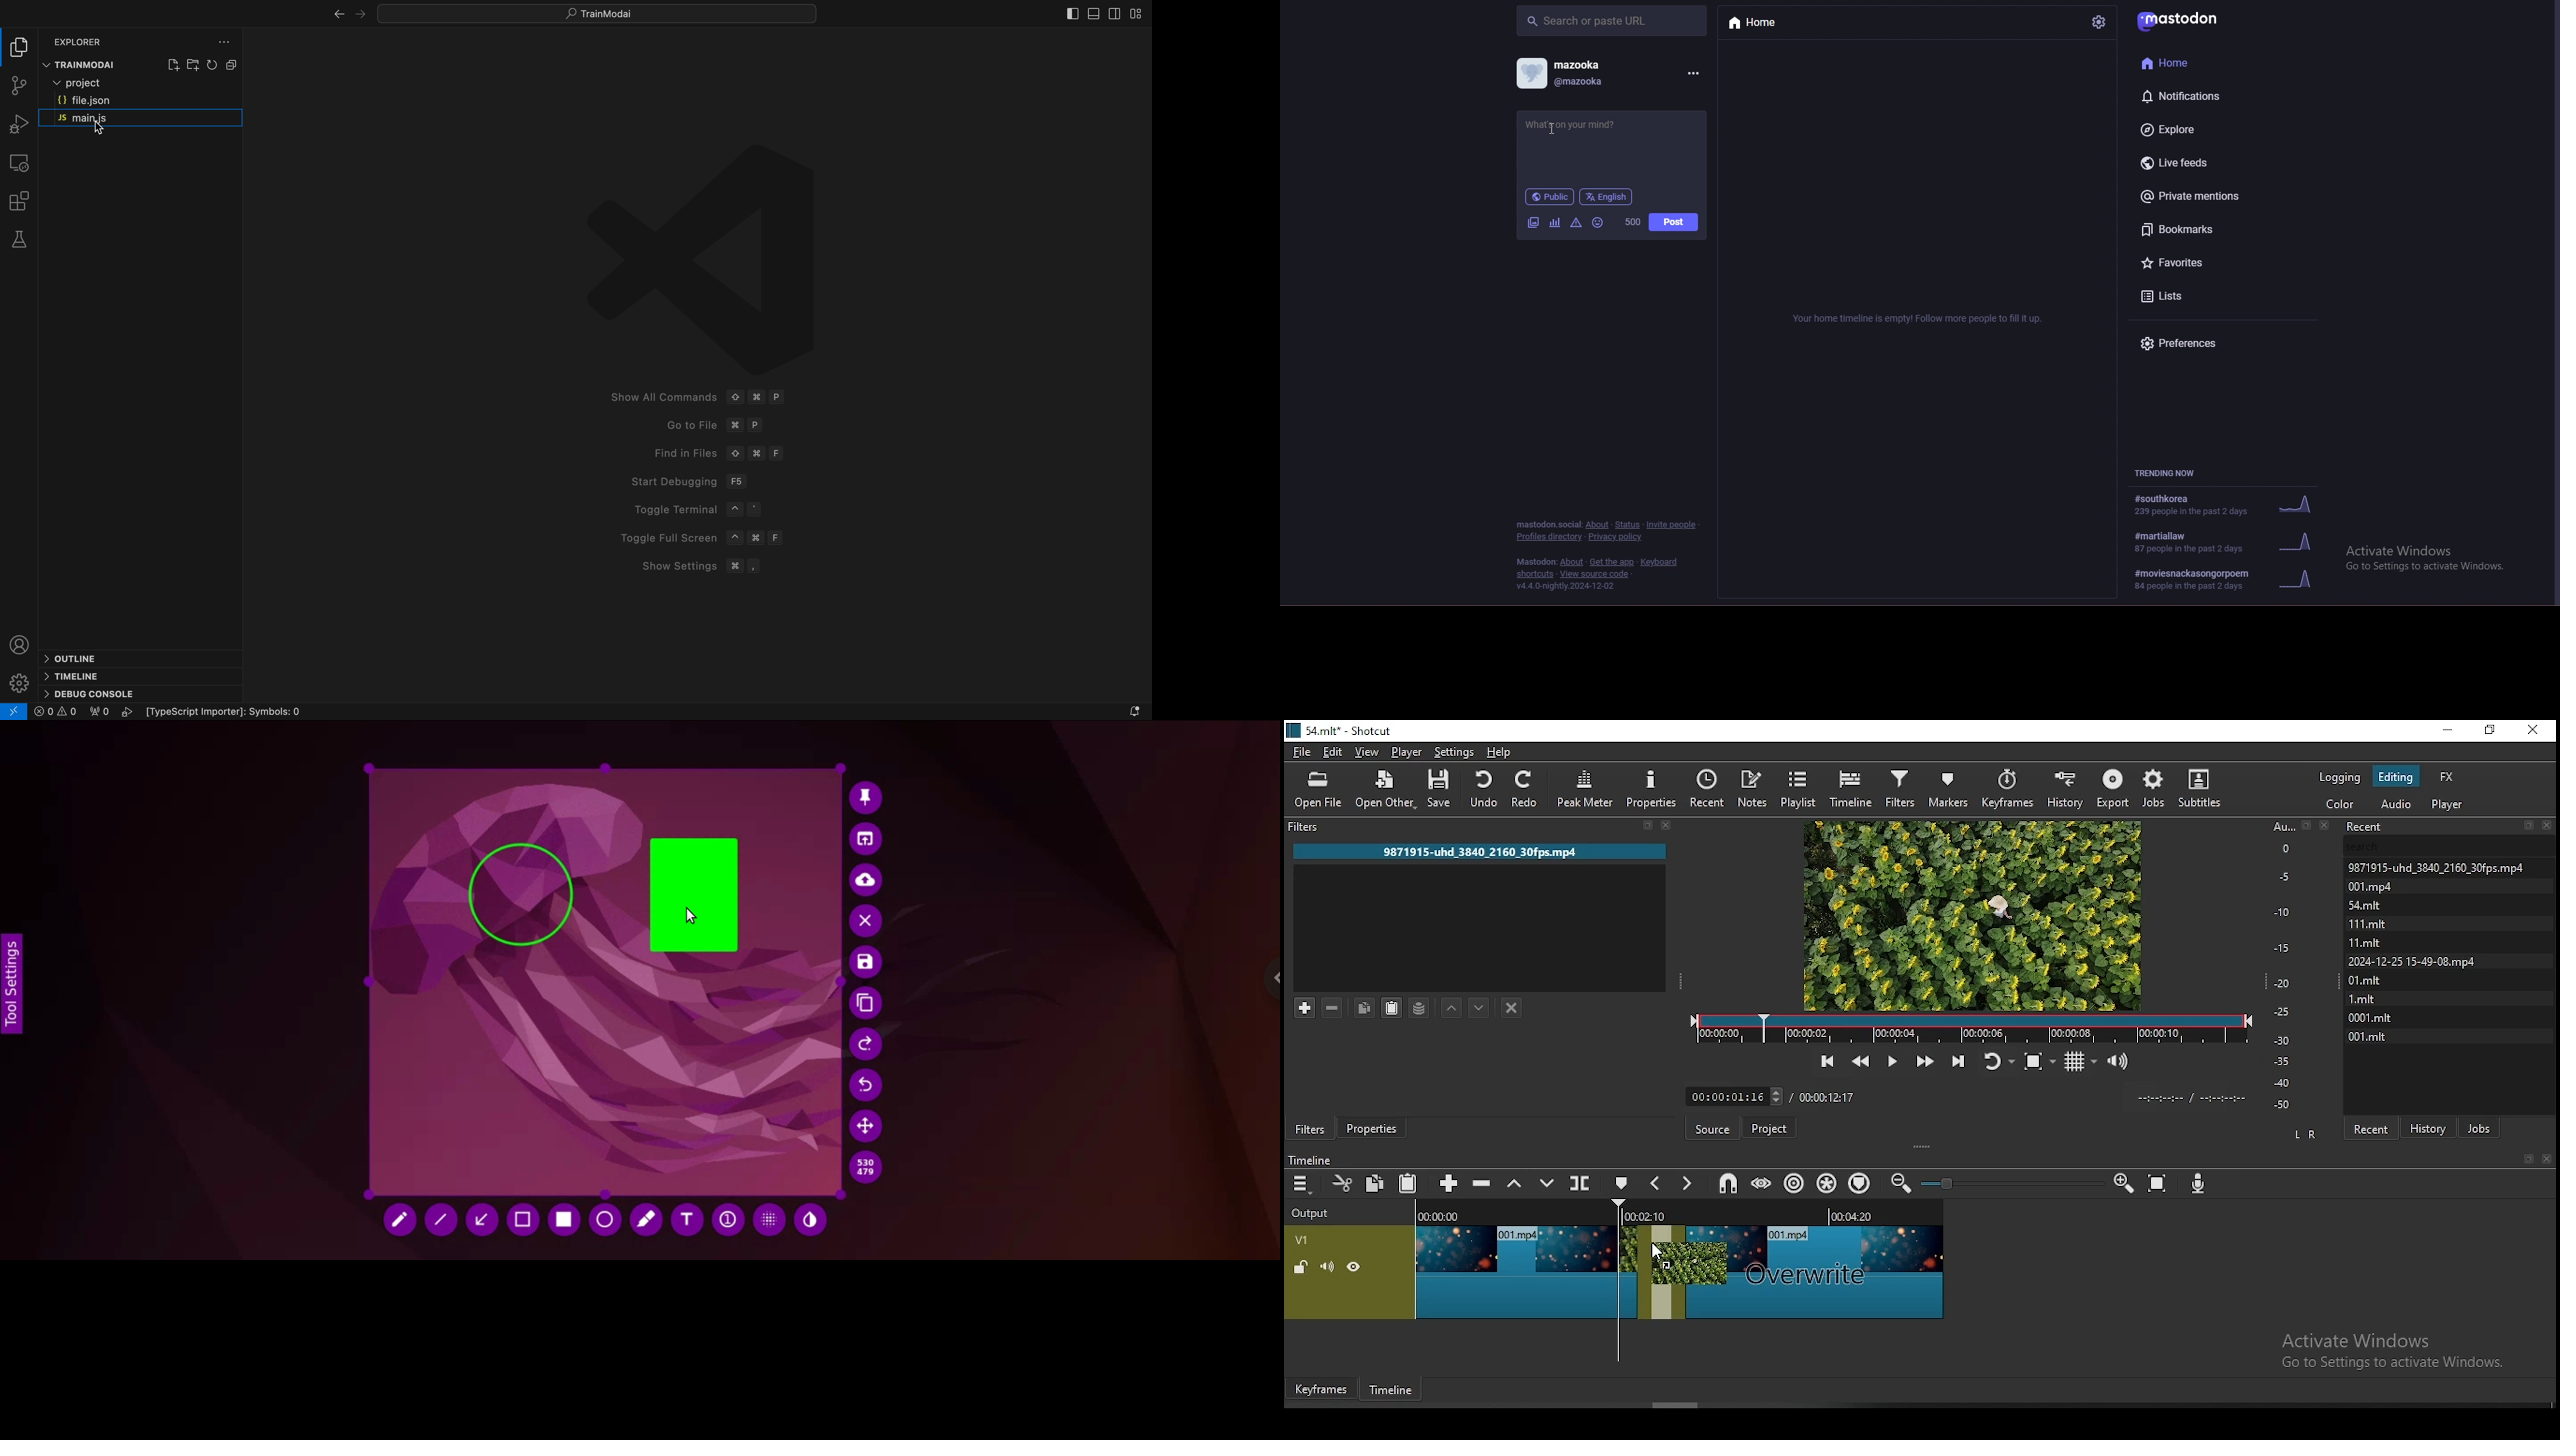  Describe the element at coordinates (220, 42) in the screenshot. I see `file explorer setting` at that location.